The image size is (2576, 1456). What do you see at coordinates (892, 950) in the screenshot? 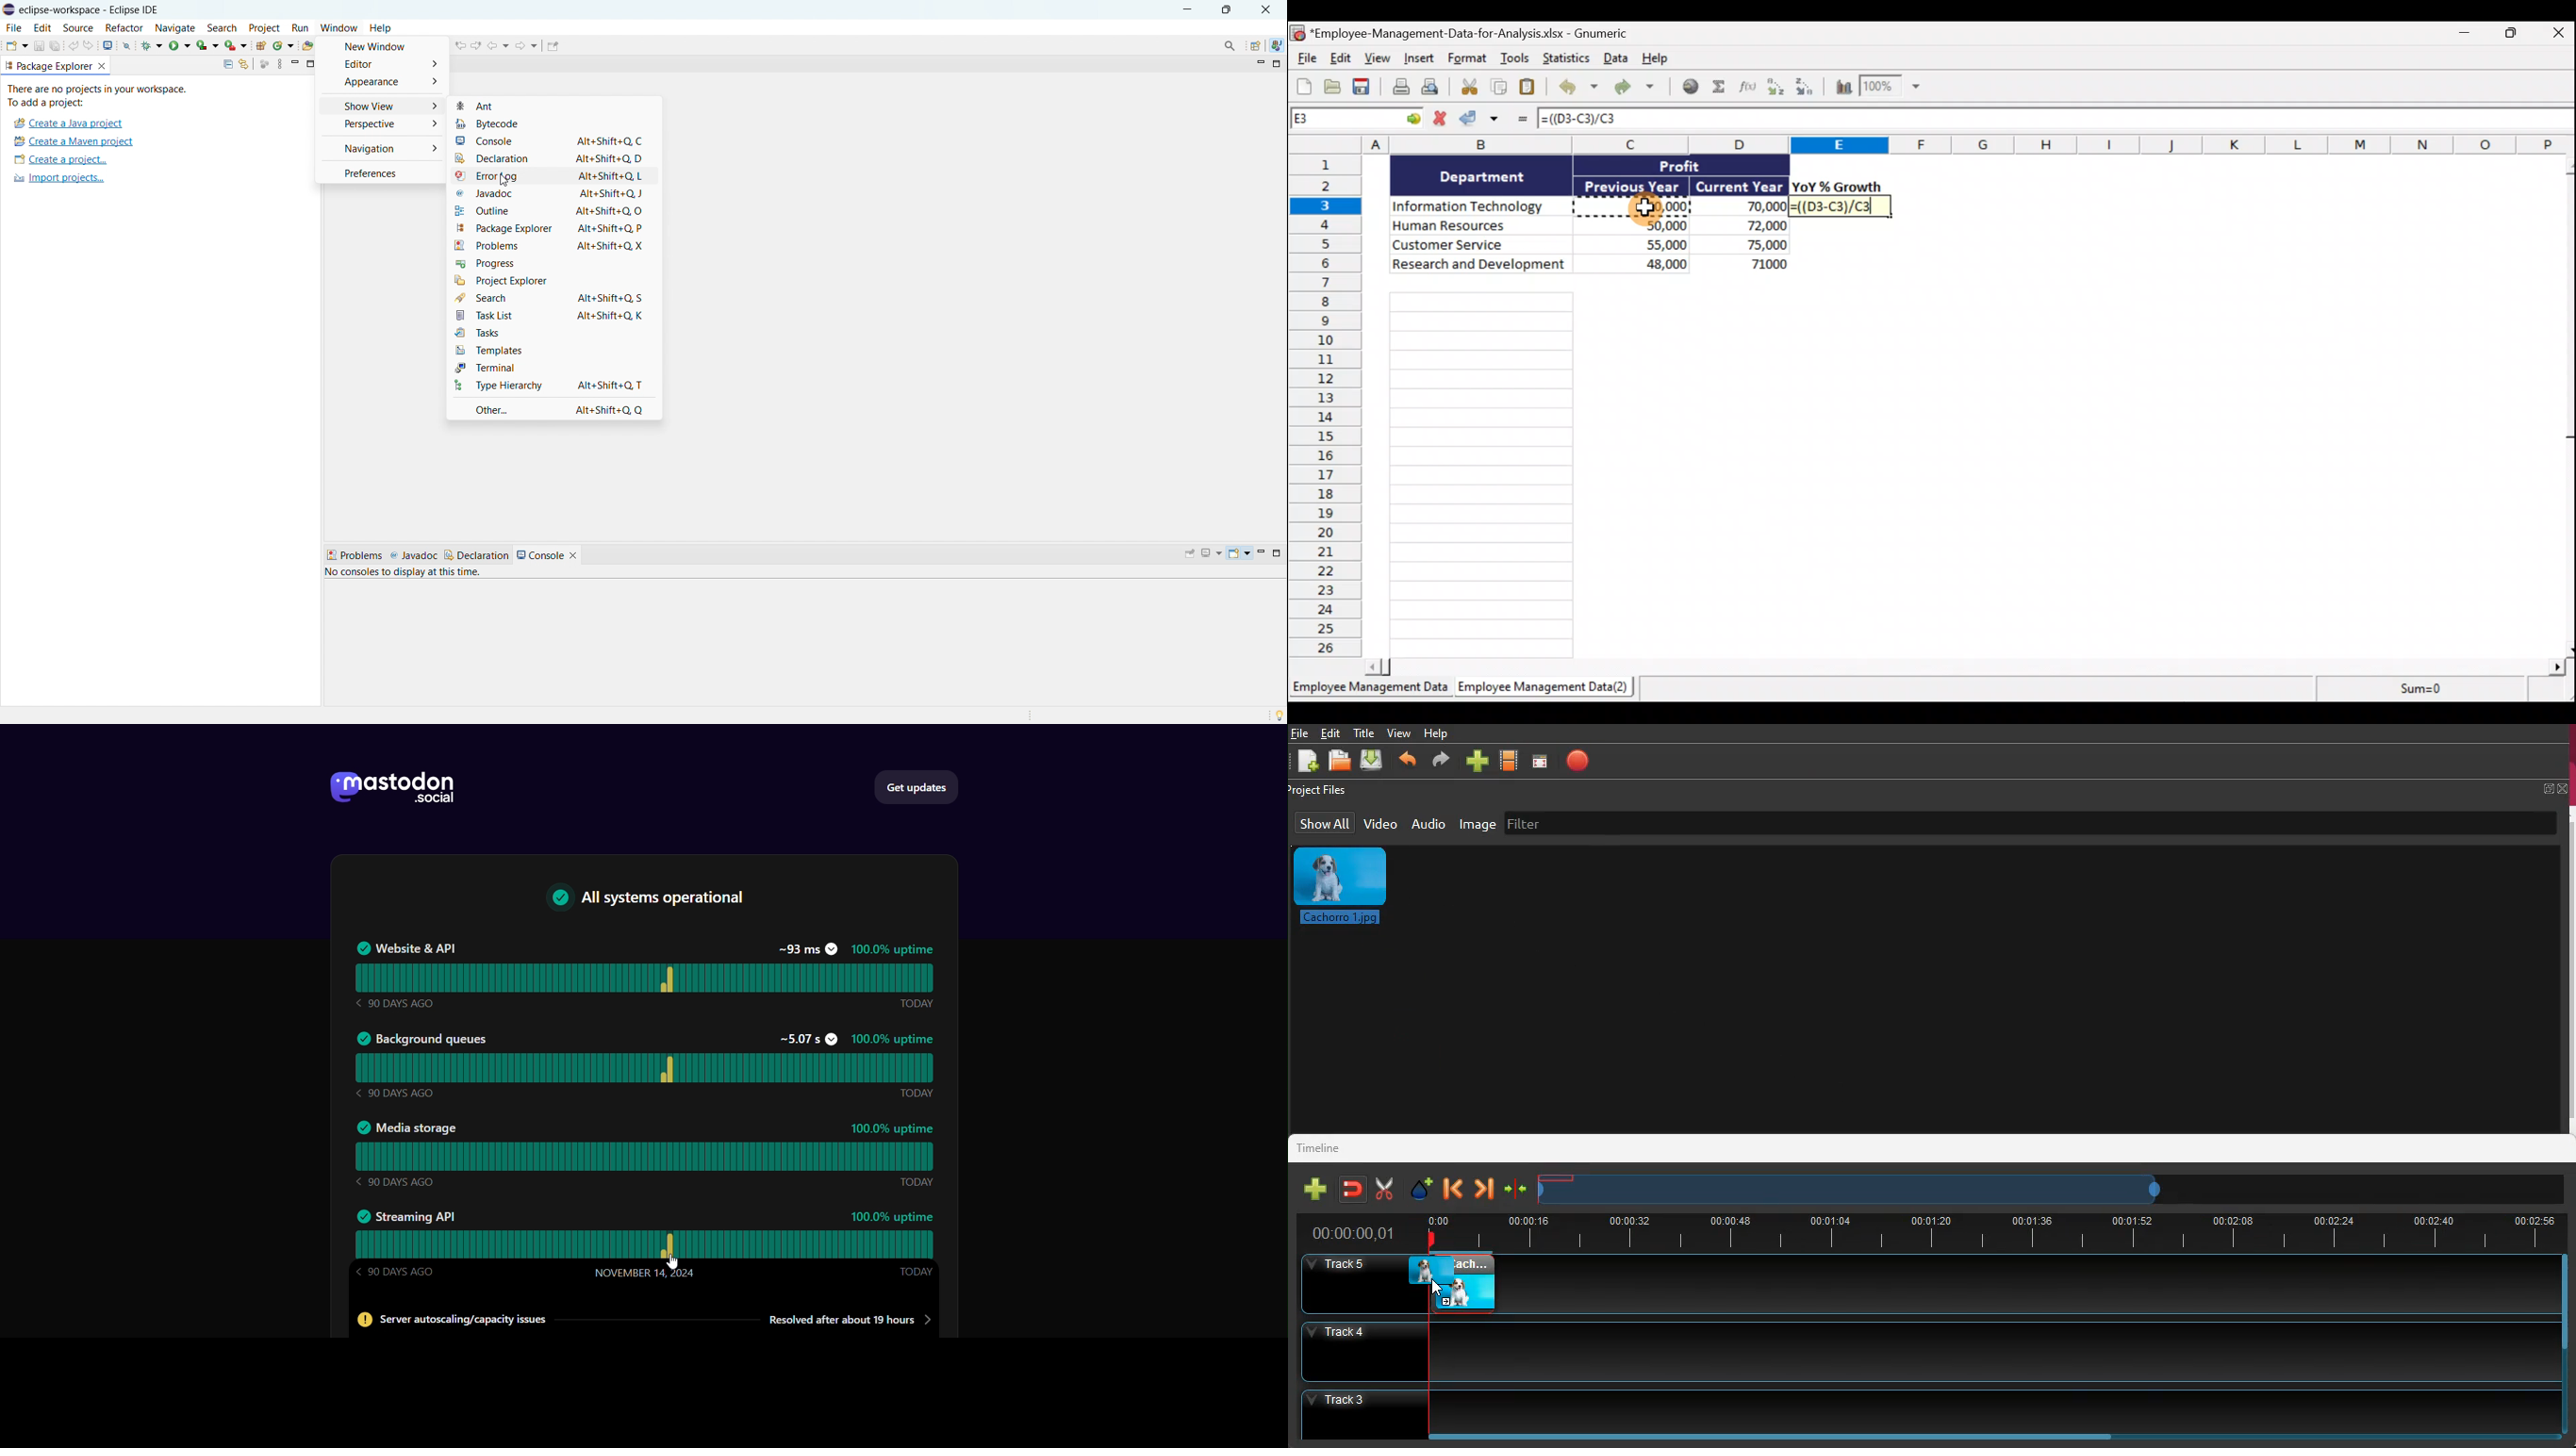
I see `100.0% uptime` at bounding box center [892, 950].